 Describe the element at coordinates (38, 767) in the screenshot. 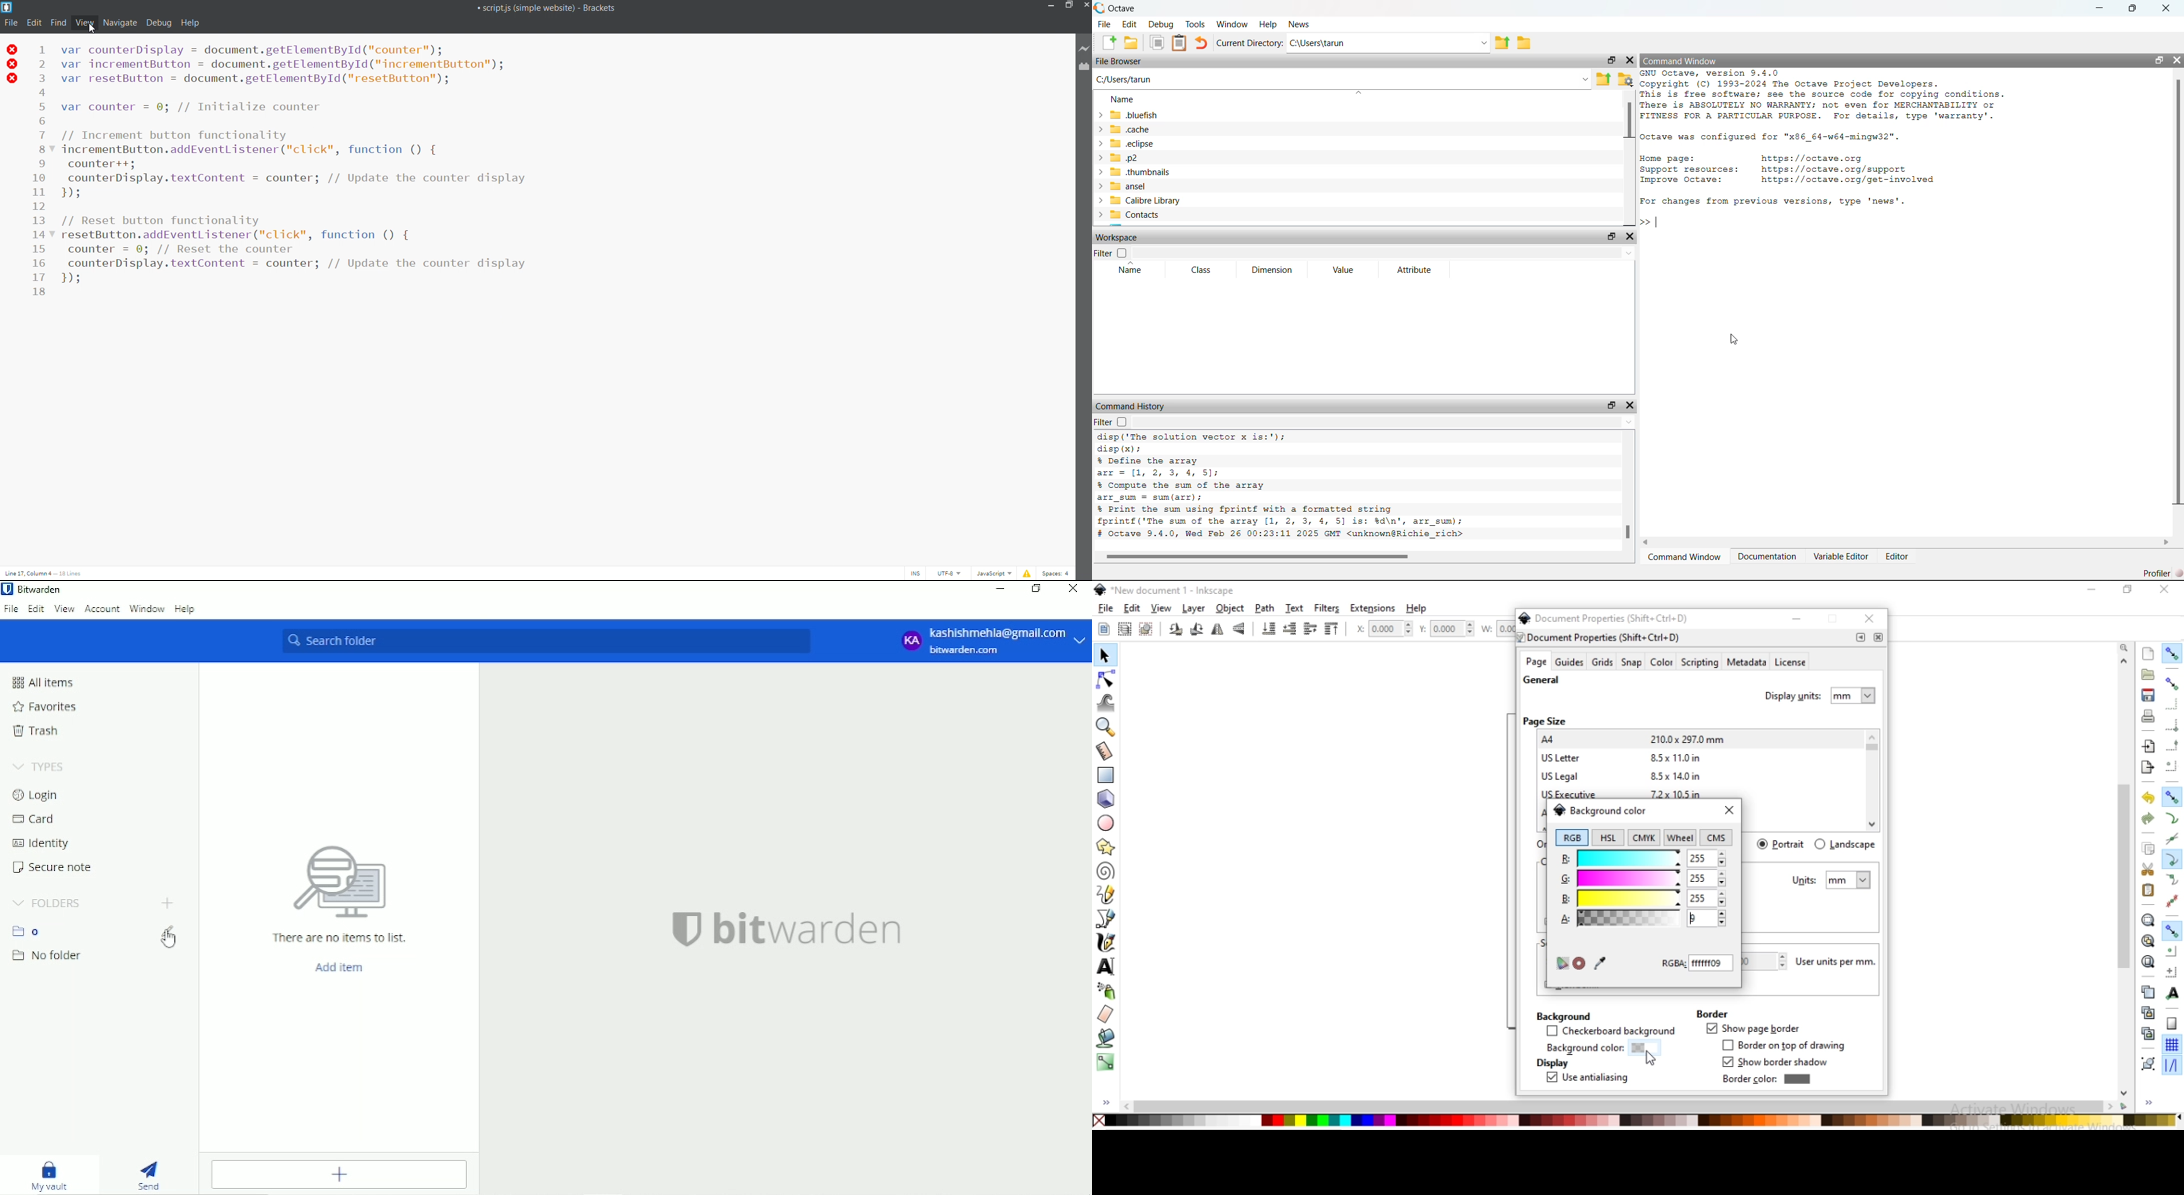

I see `Types` at that location.